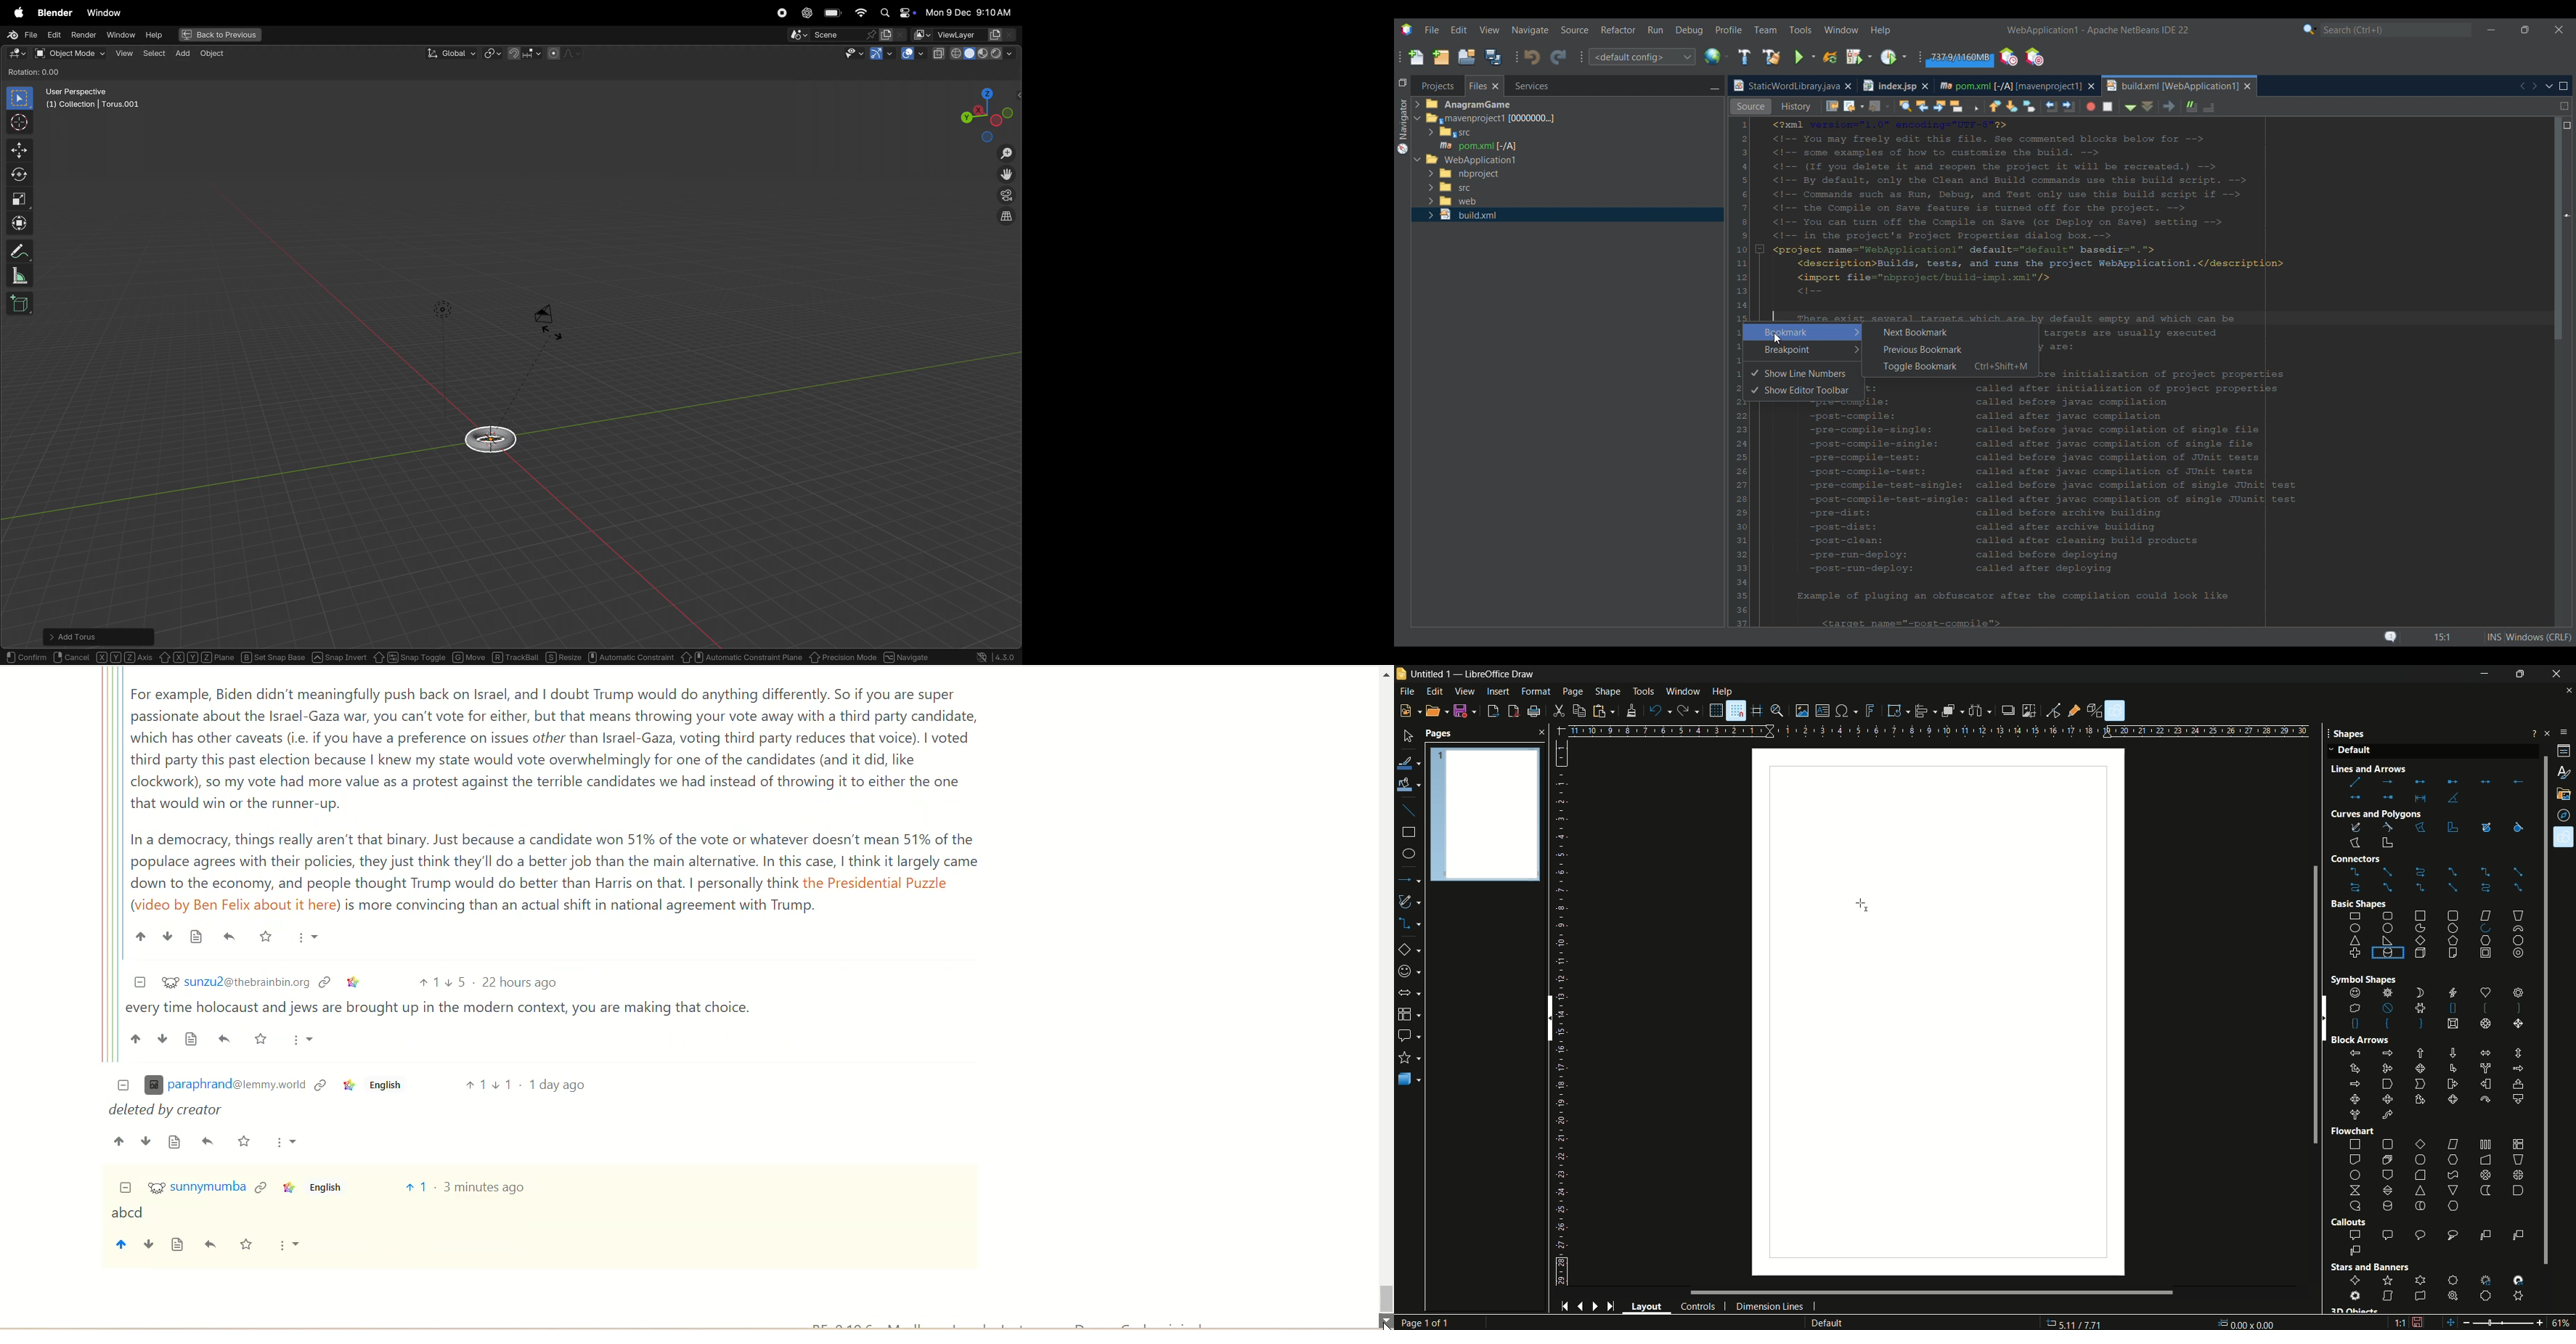 The image size is (2576, 1344). What do you see at coordinates (2438, 1176) in the screenshot?
I see `flowchart` at bounding box center [2438, 1176].